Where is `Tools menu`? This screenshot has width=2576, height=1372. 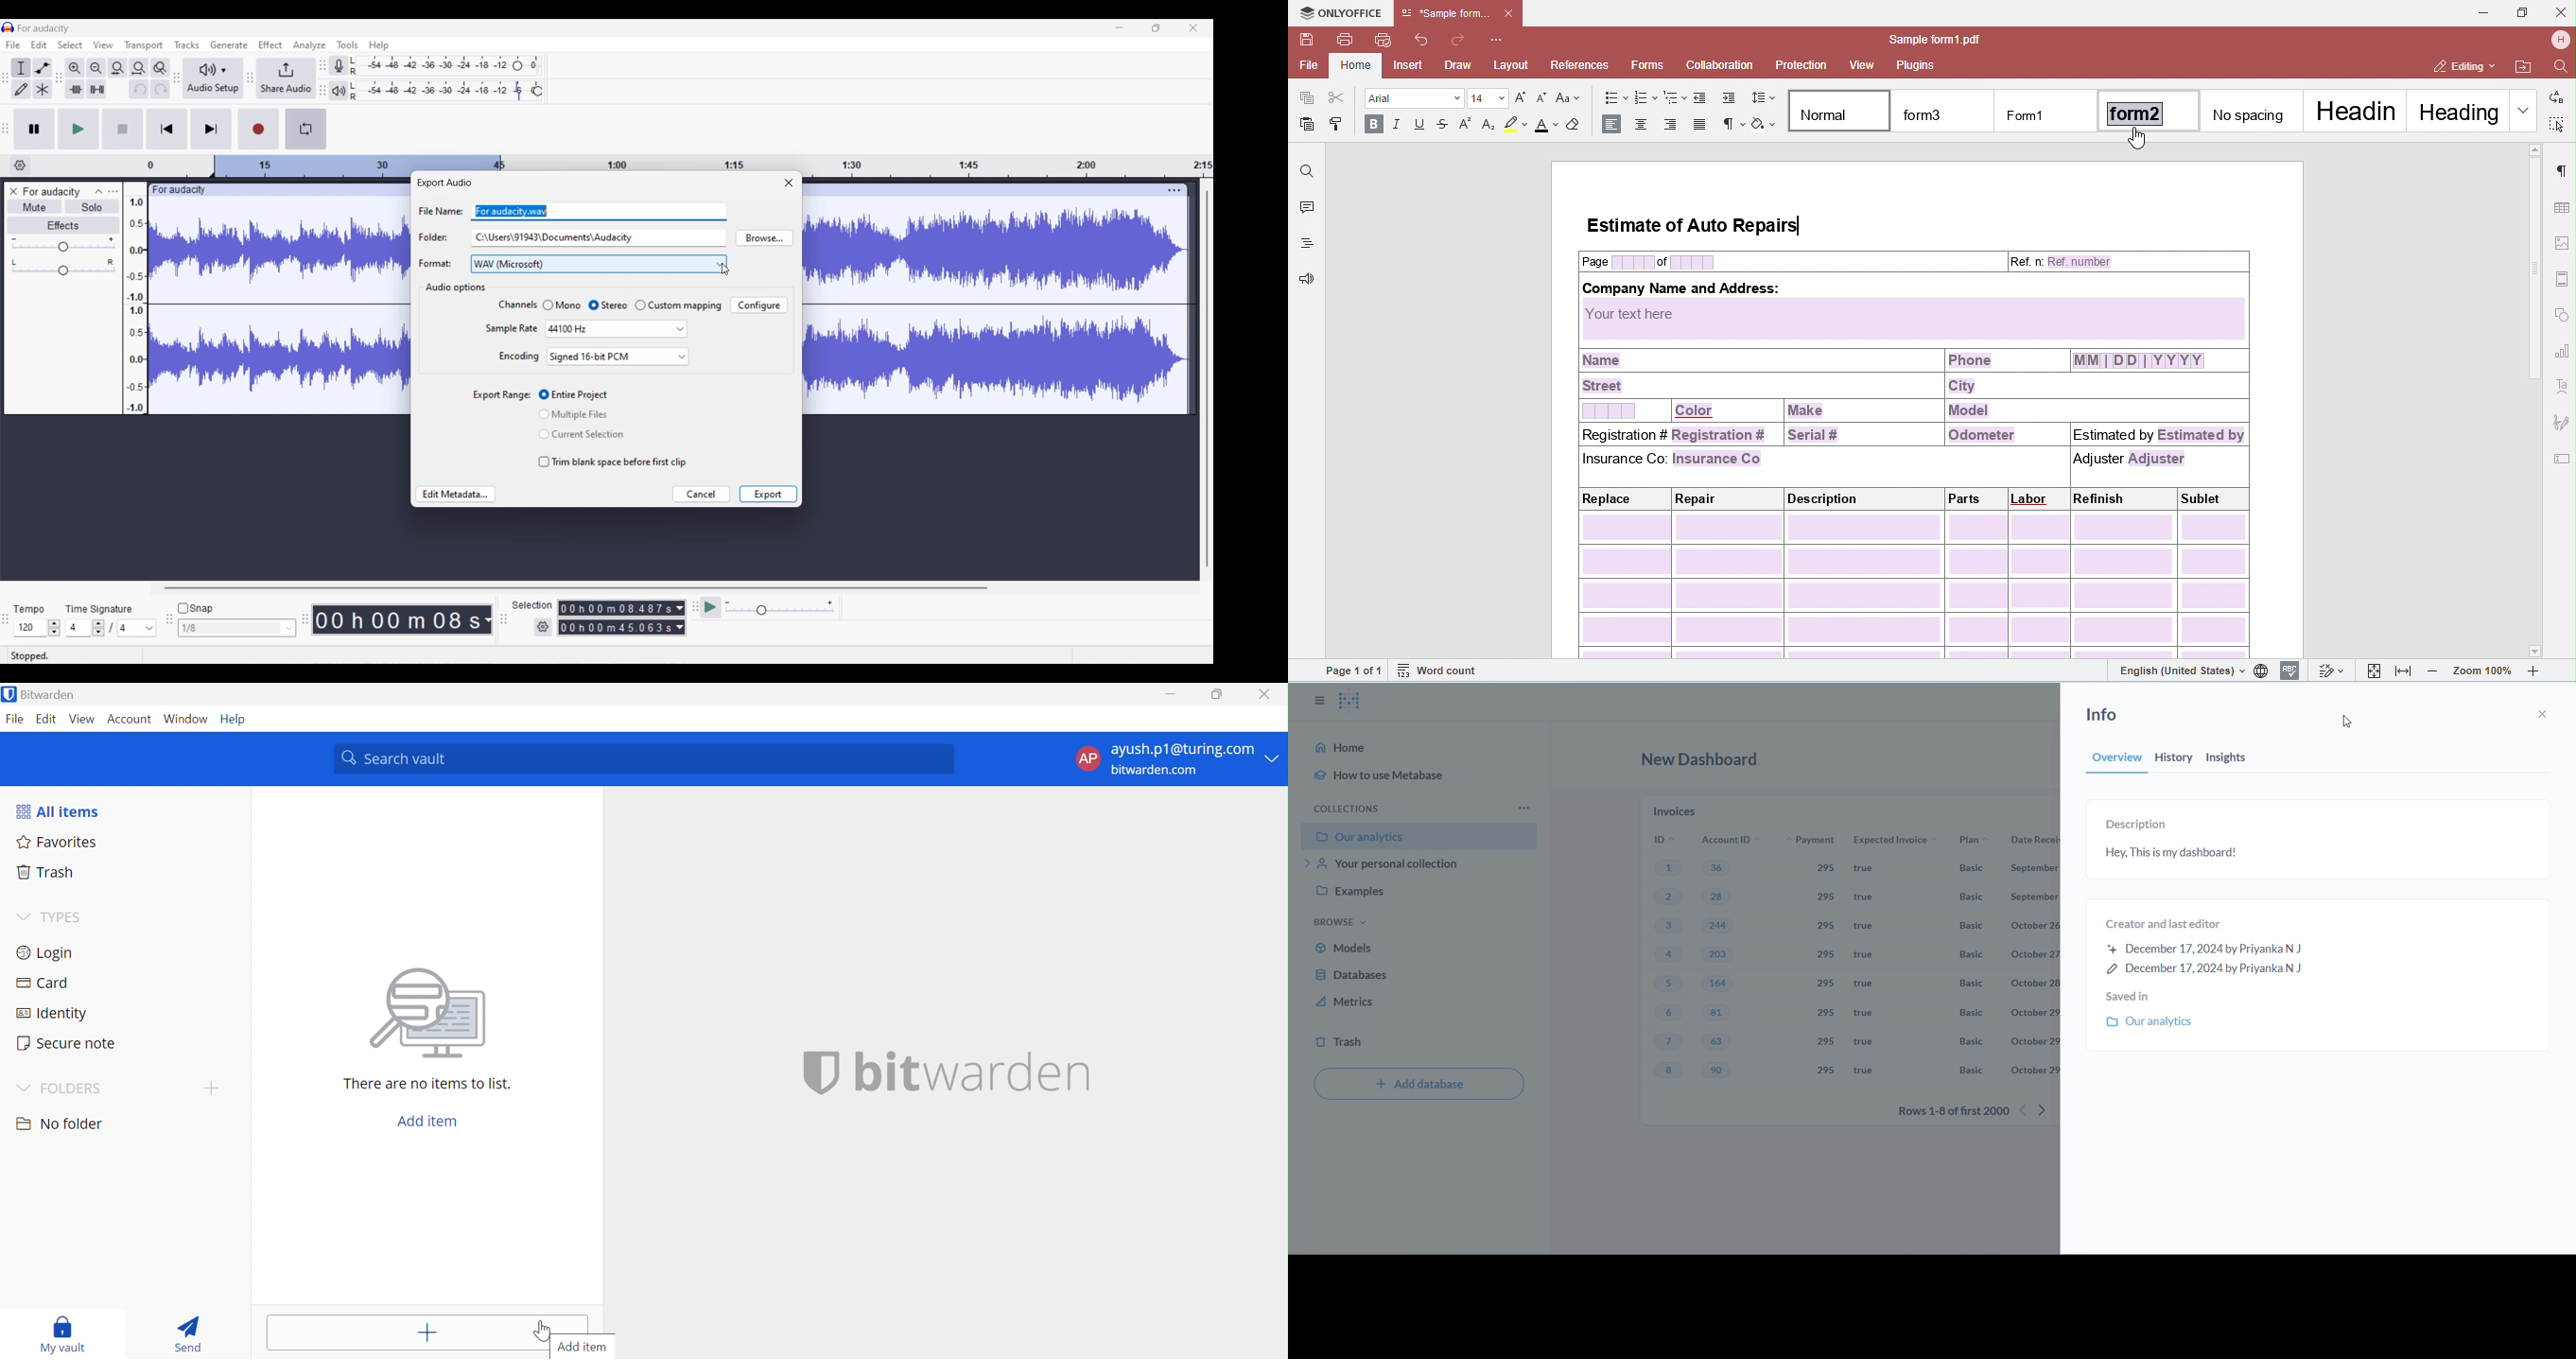 Tools menu is located at coordinates (348, 45).